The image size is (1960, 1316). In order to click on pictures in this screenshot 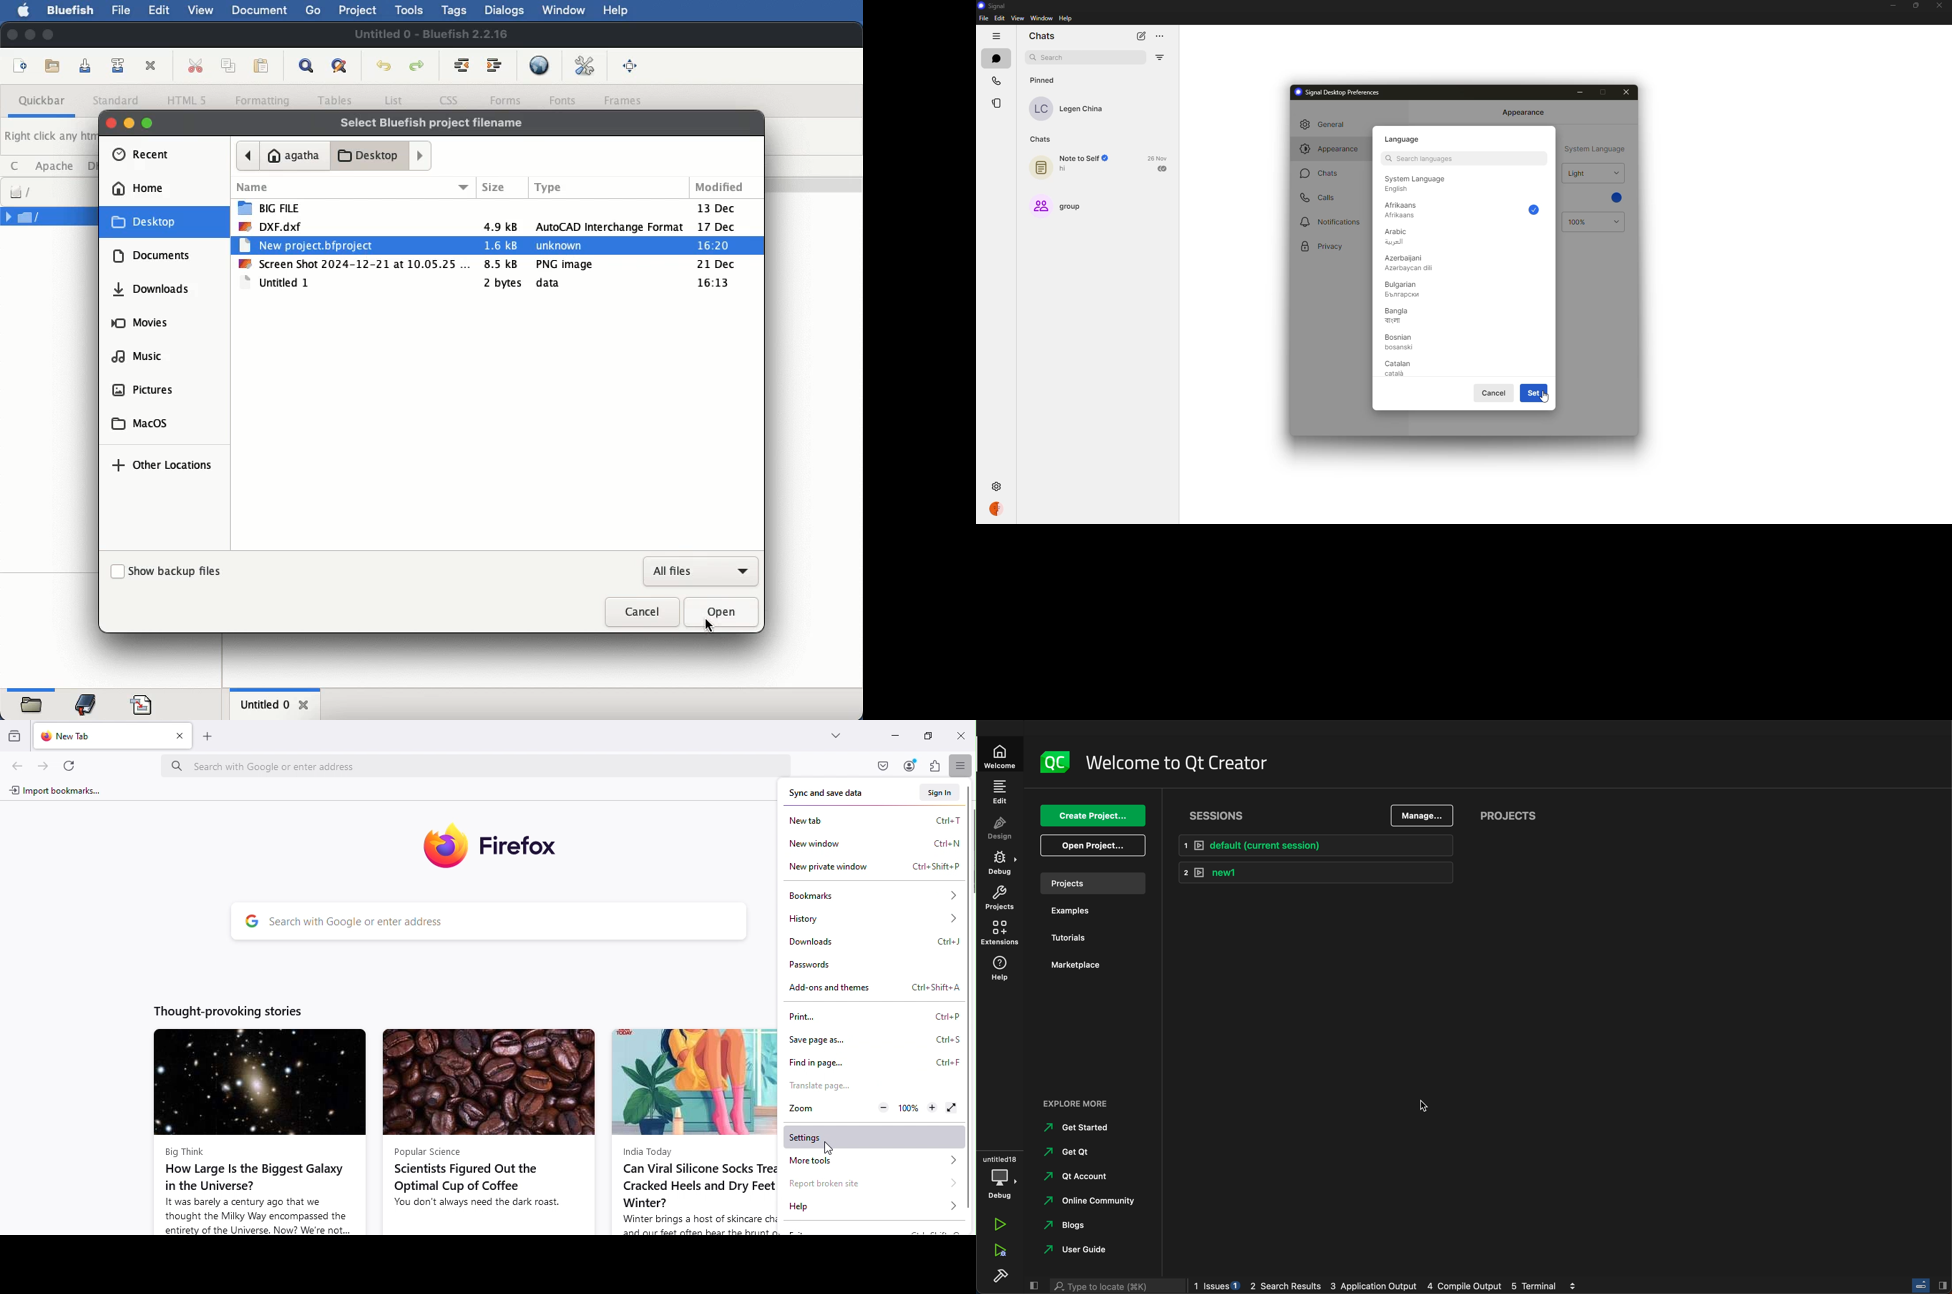, I will do `click(143, 390)`.